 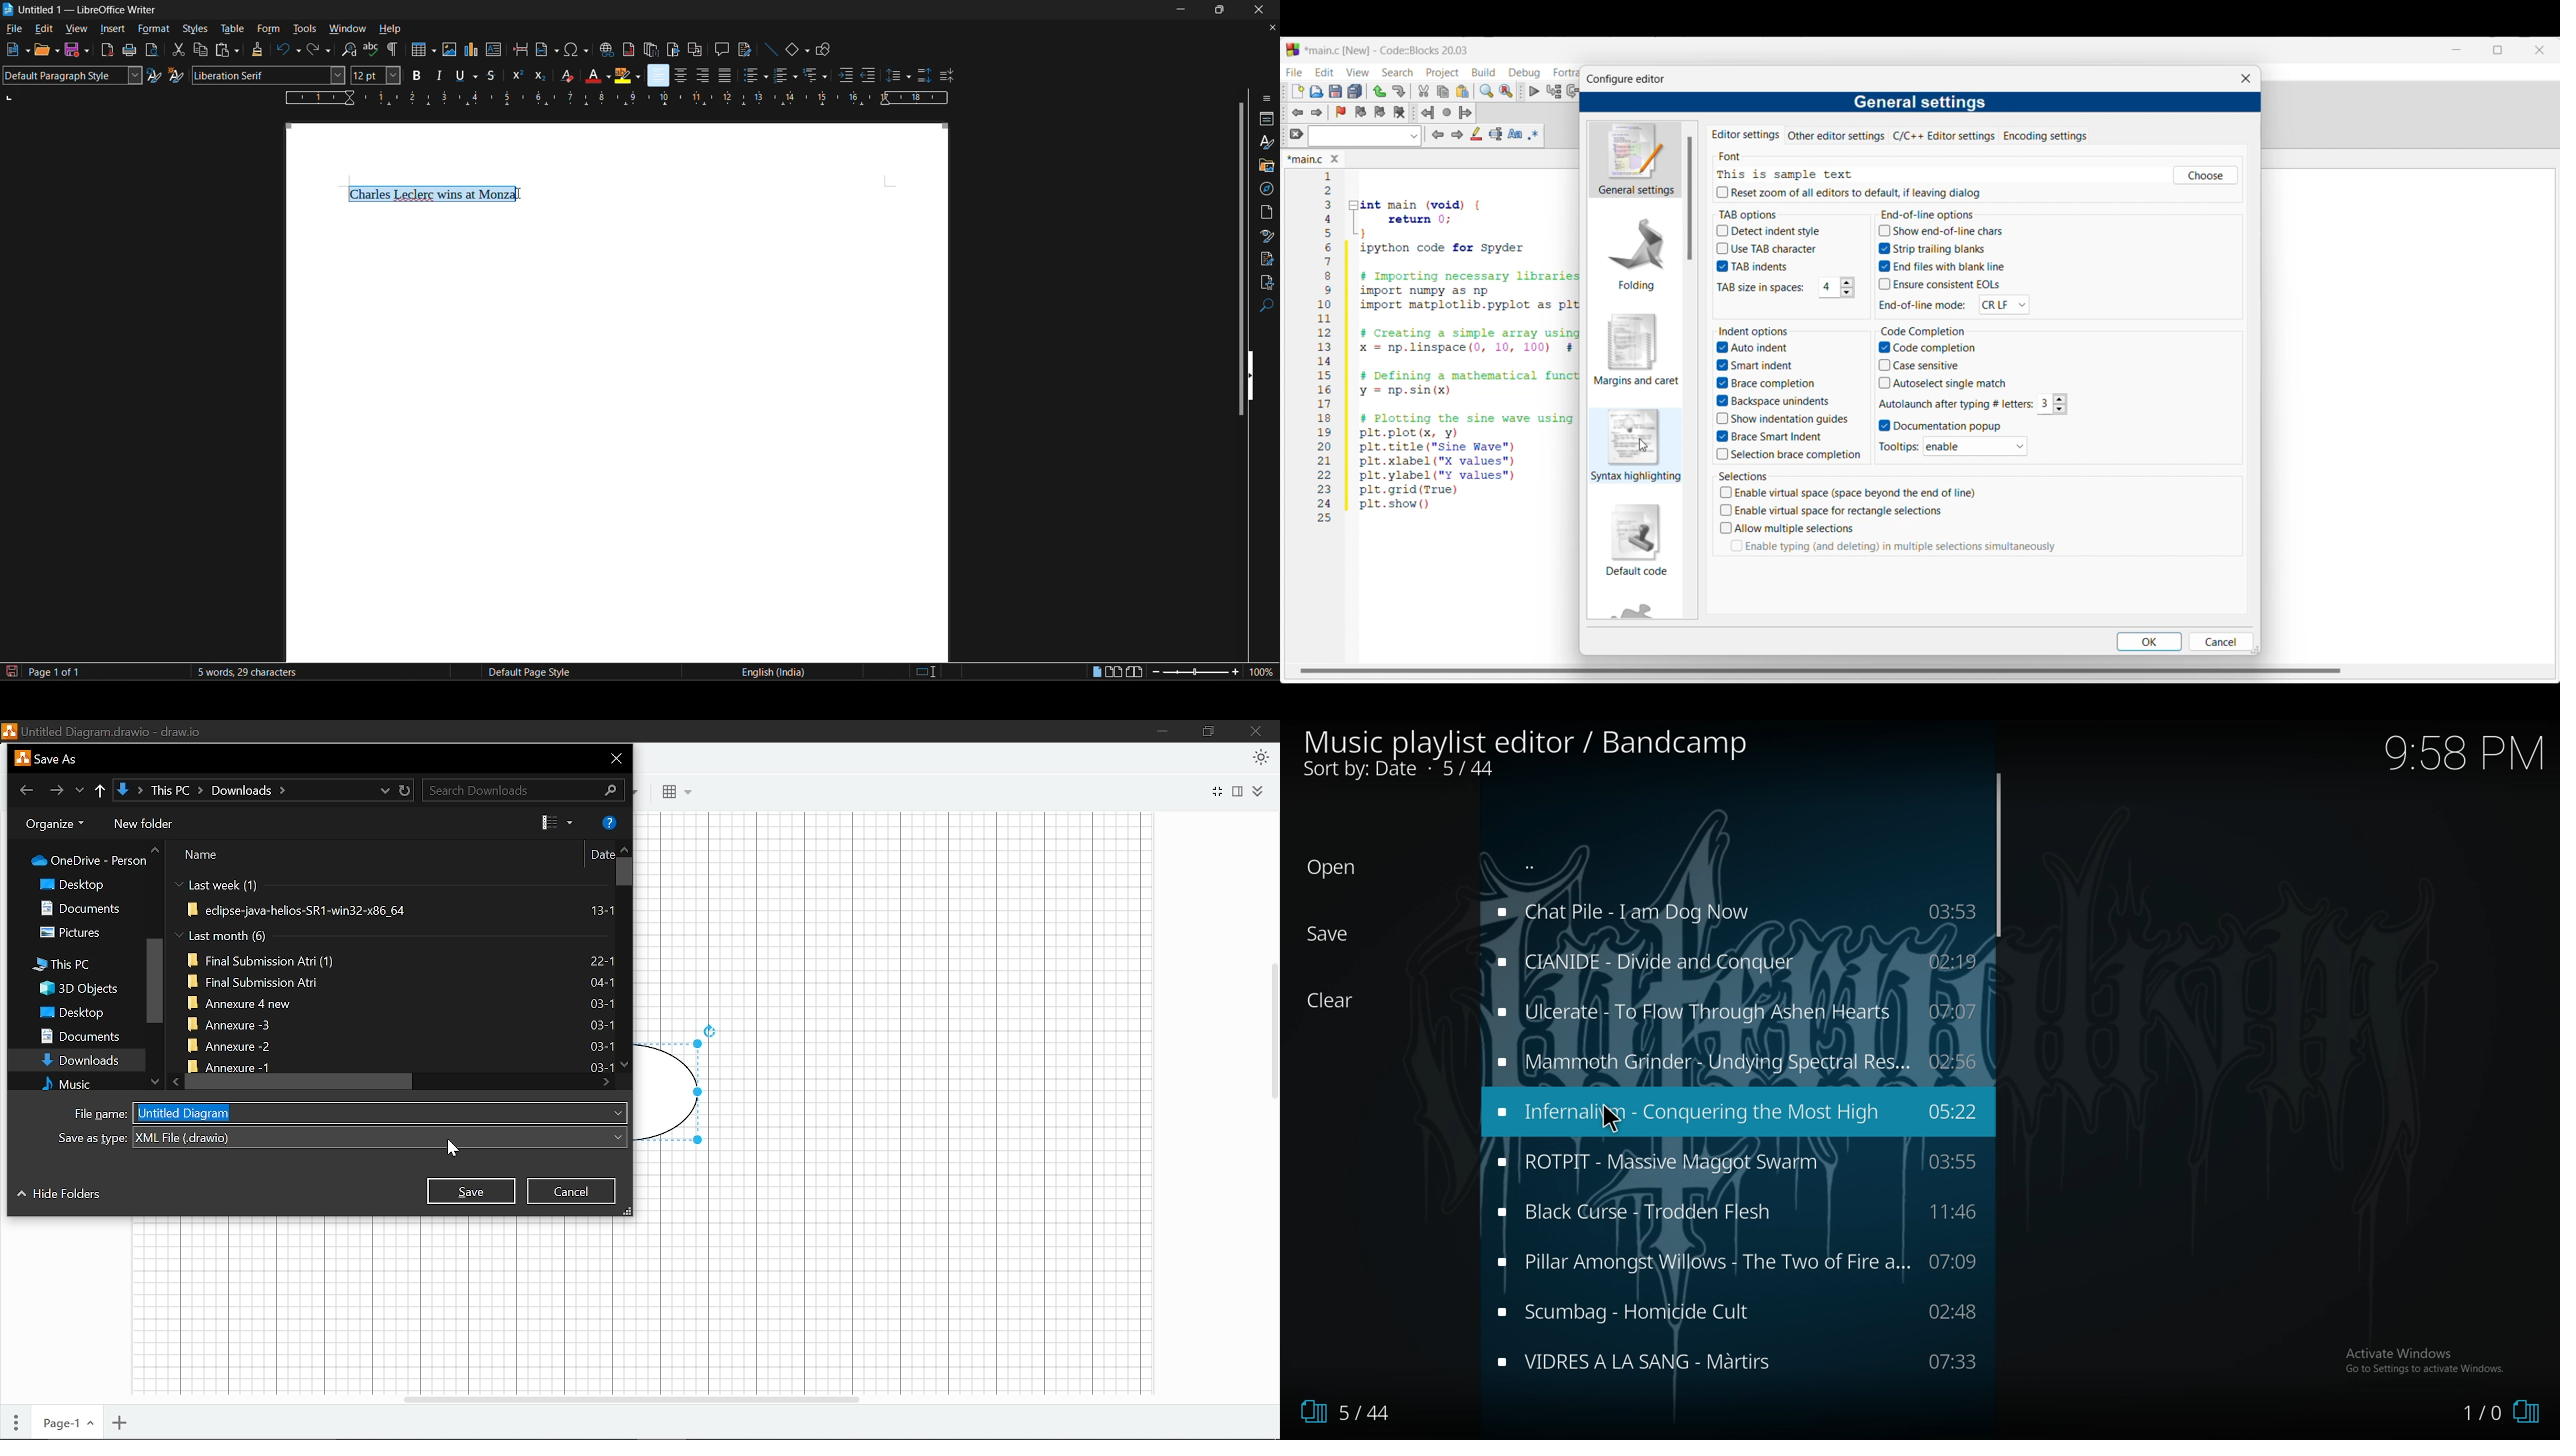 What do you see at coordinates (124, 790) in the screenshot?
I see `Current folder` at bounding box center [124, 790].